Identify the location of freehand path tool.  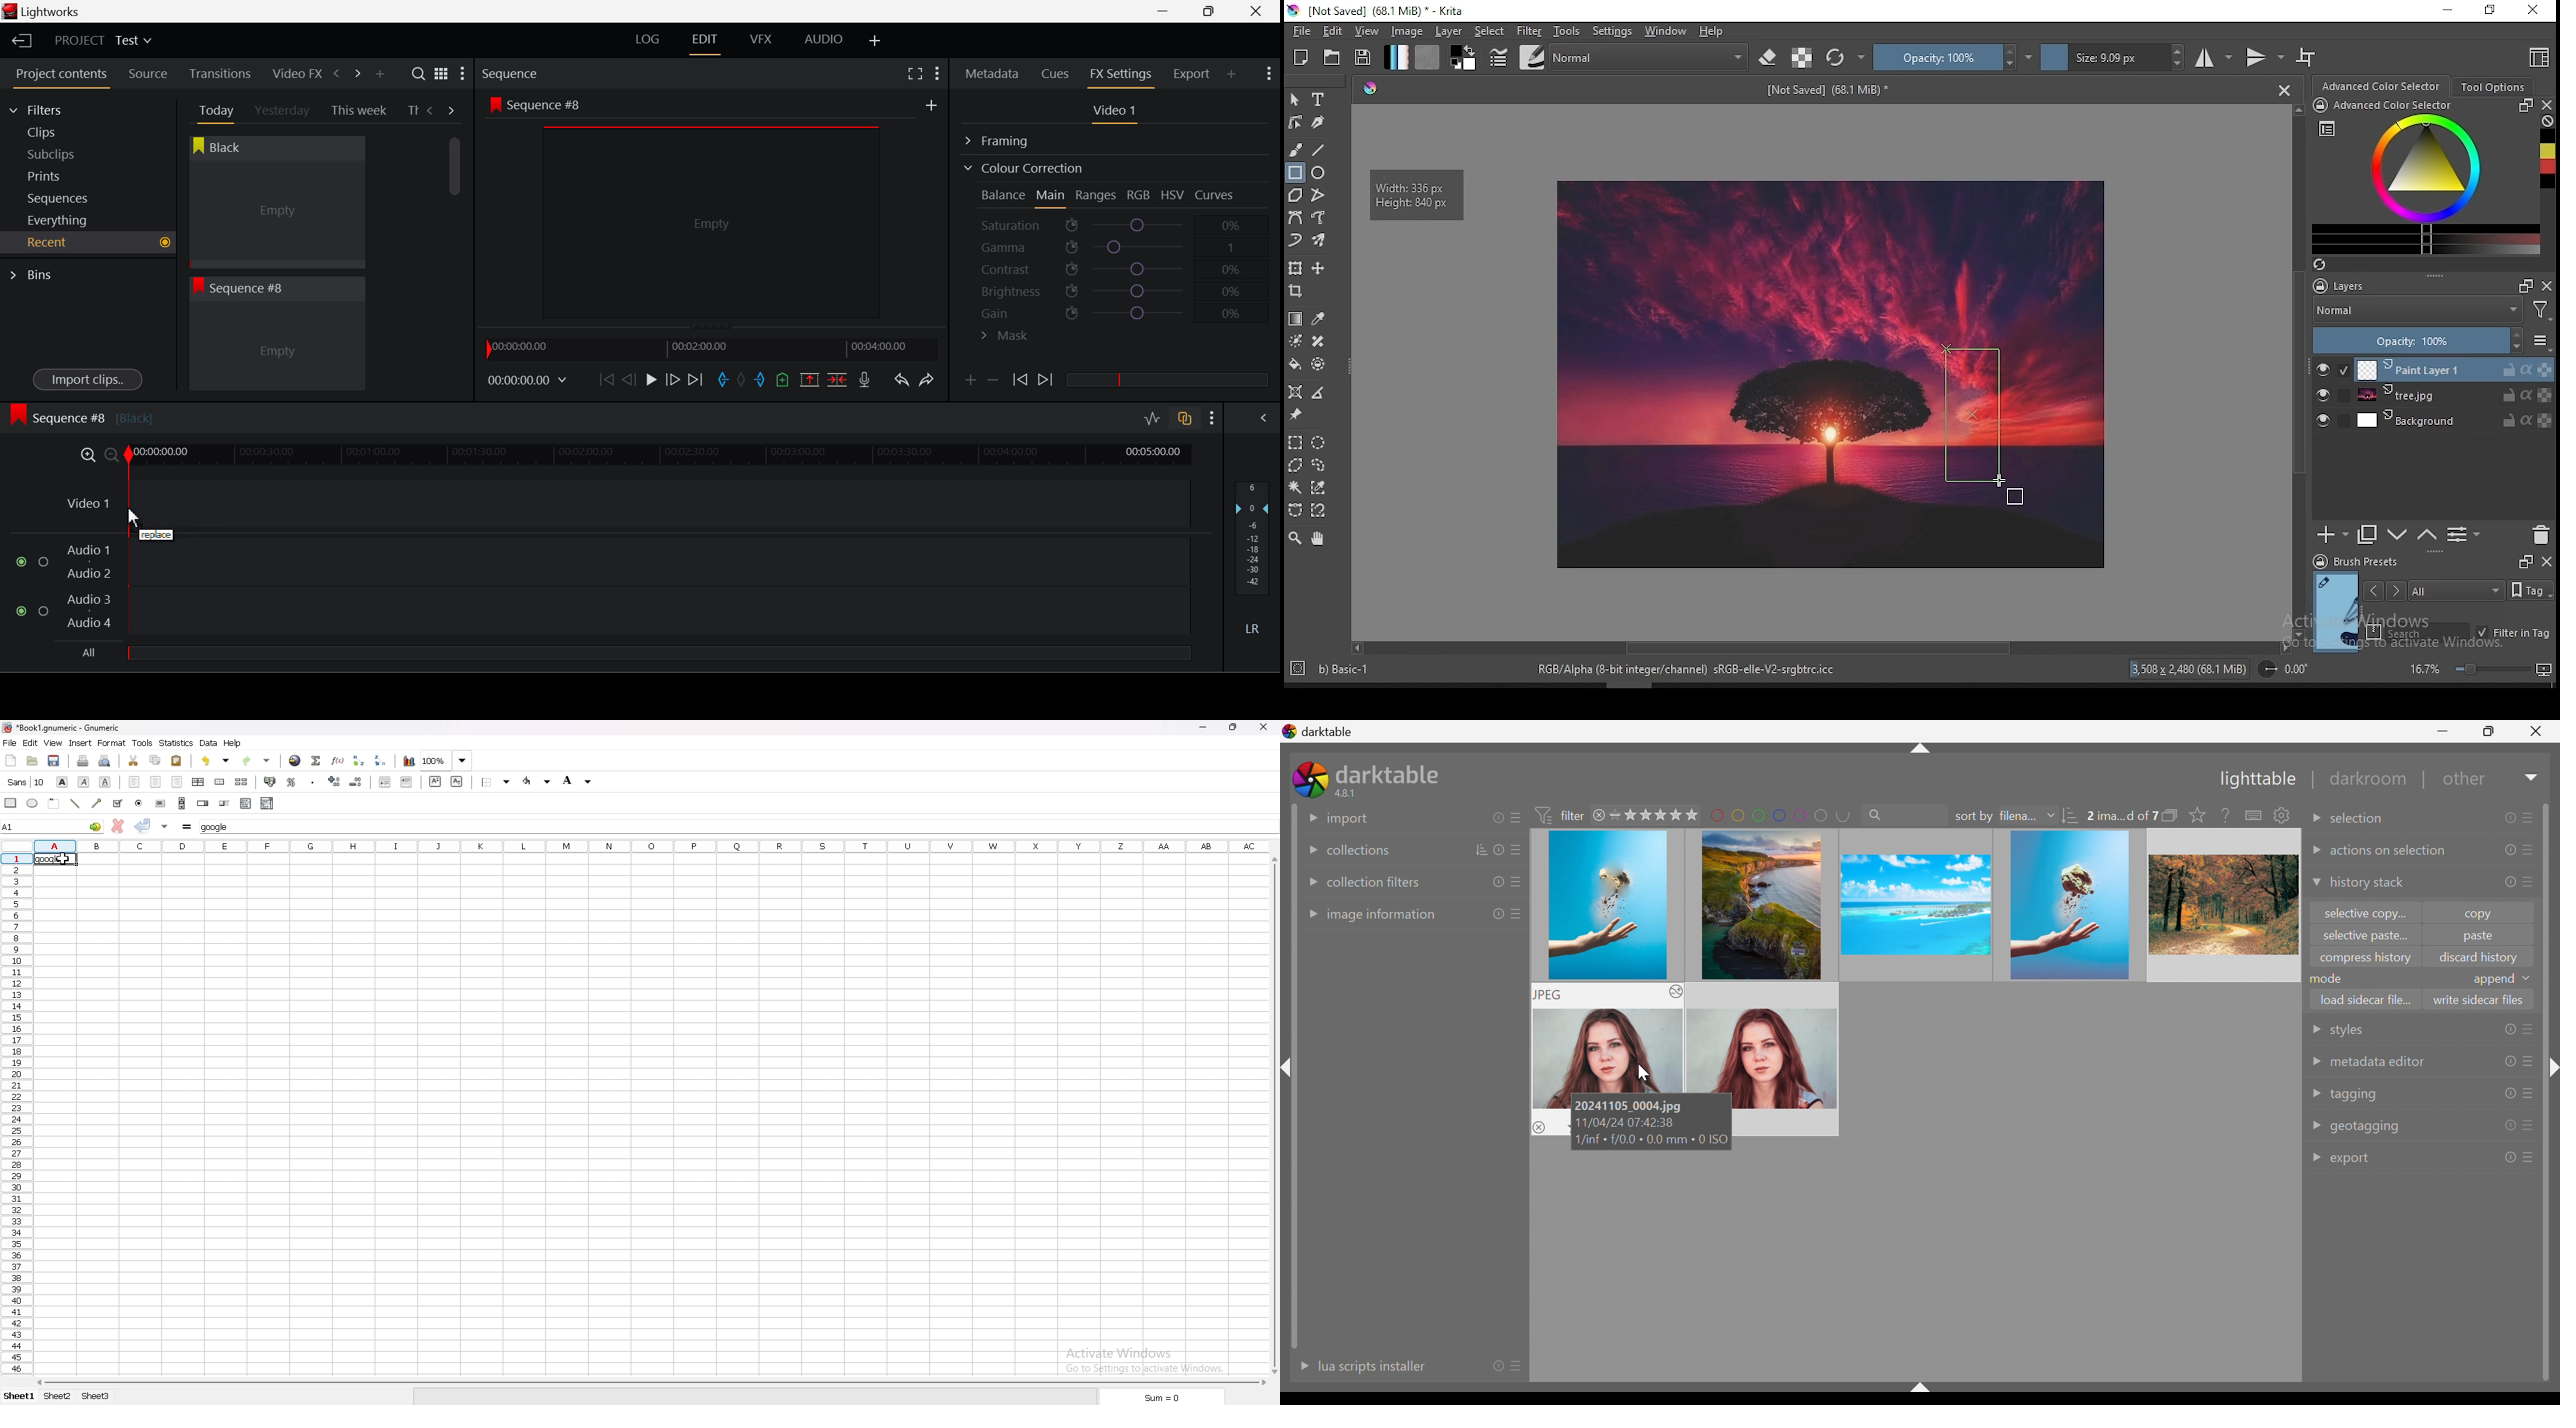
(1318, 218).